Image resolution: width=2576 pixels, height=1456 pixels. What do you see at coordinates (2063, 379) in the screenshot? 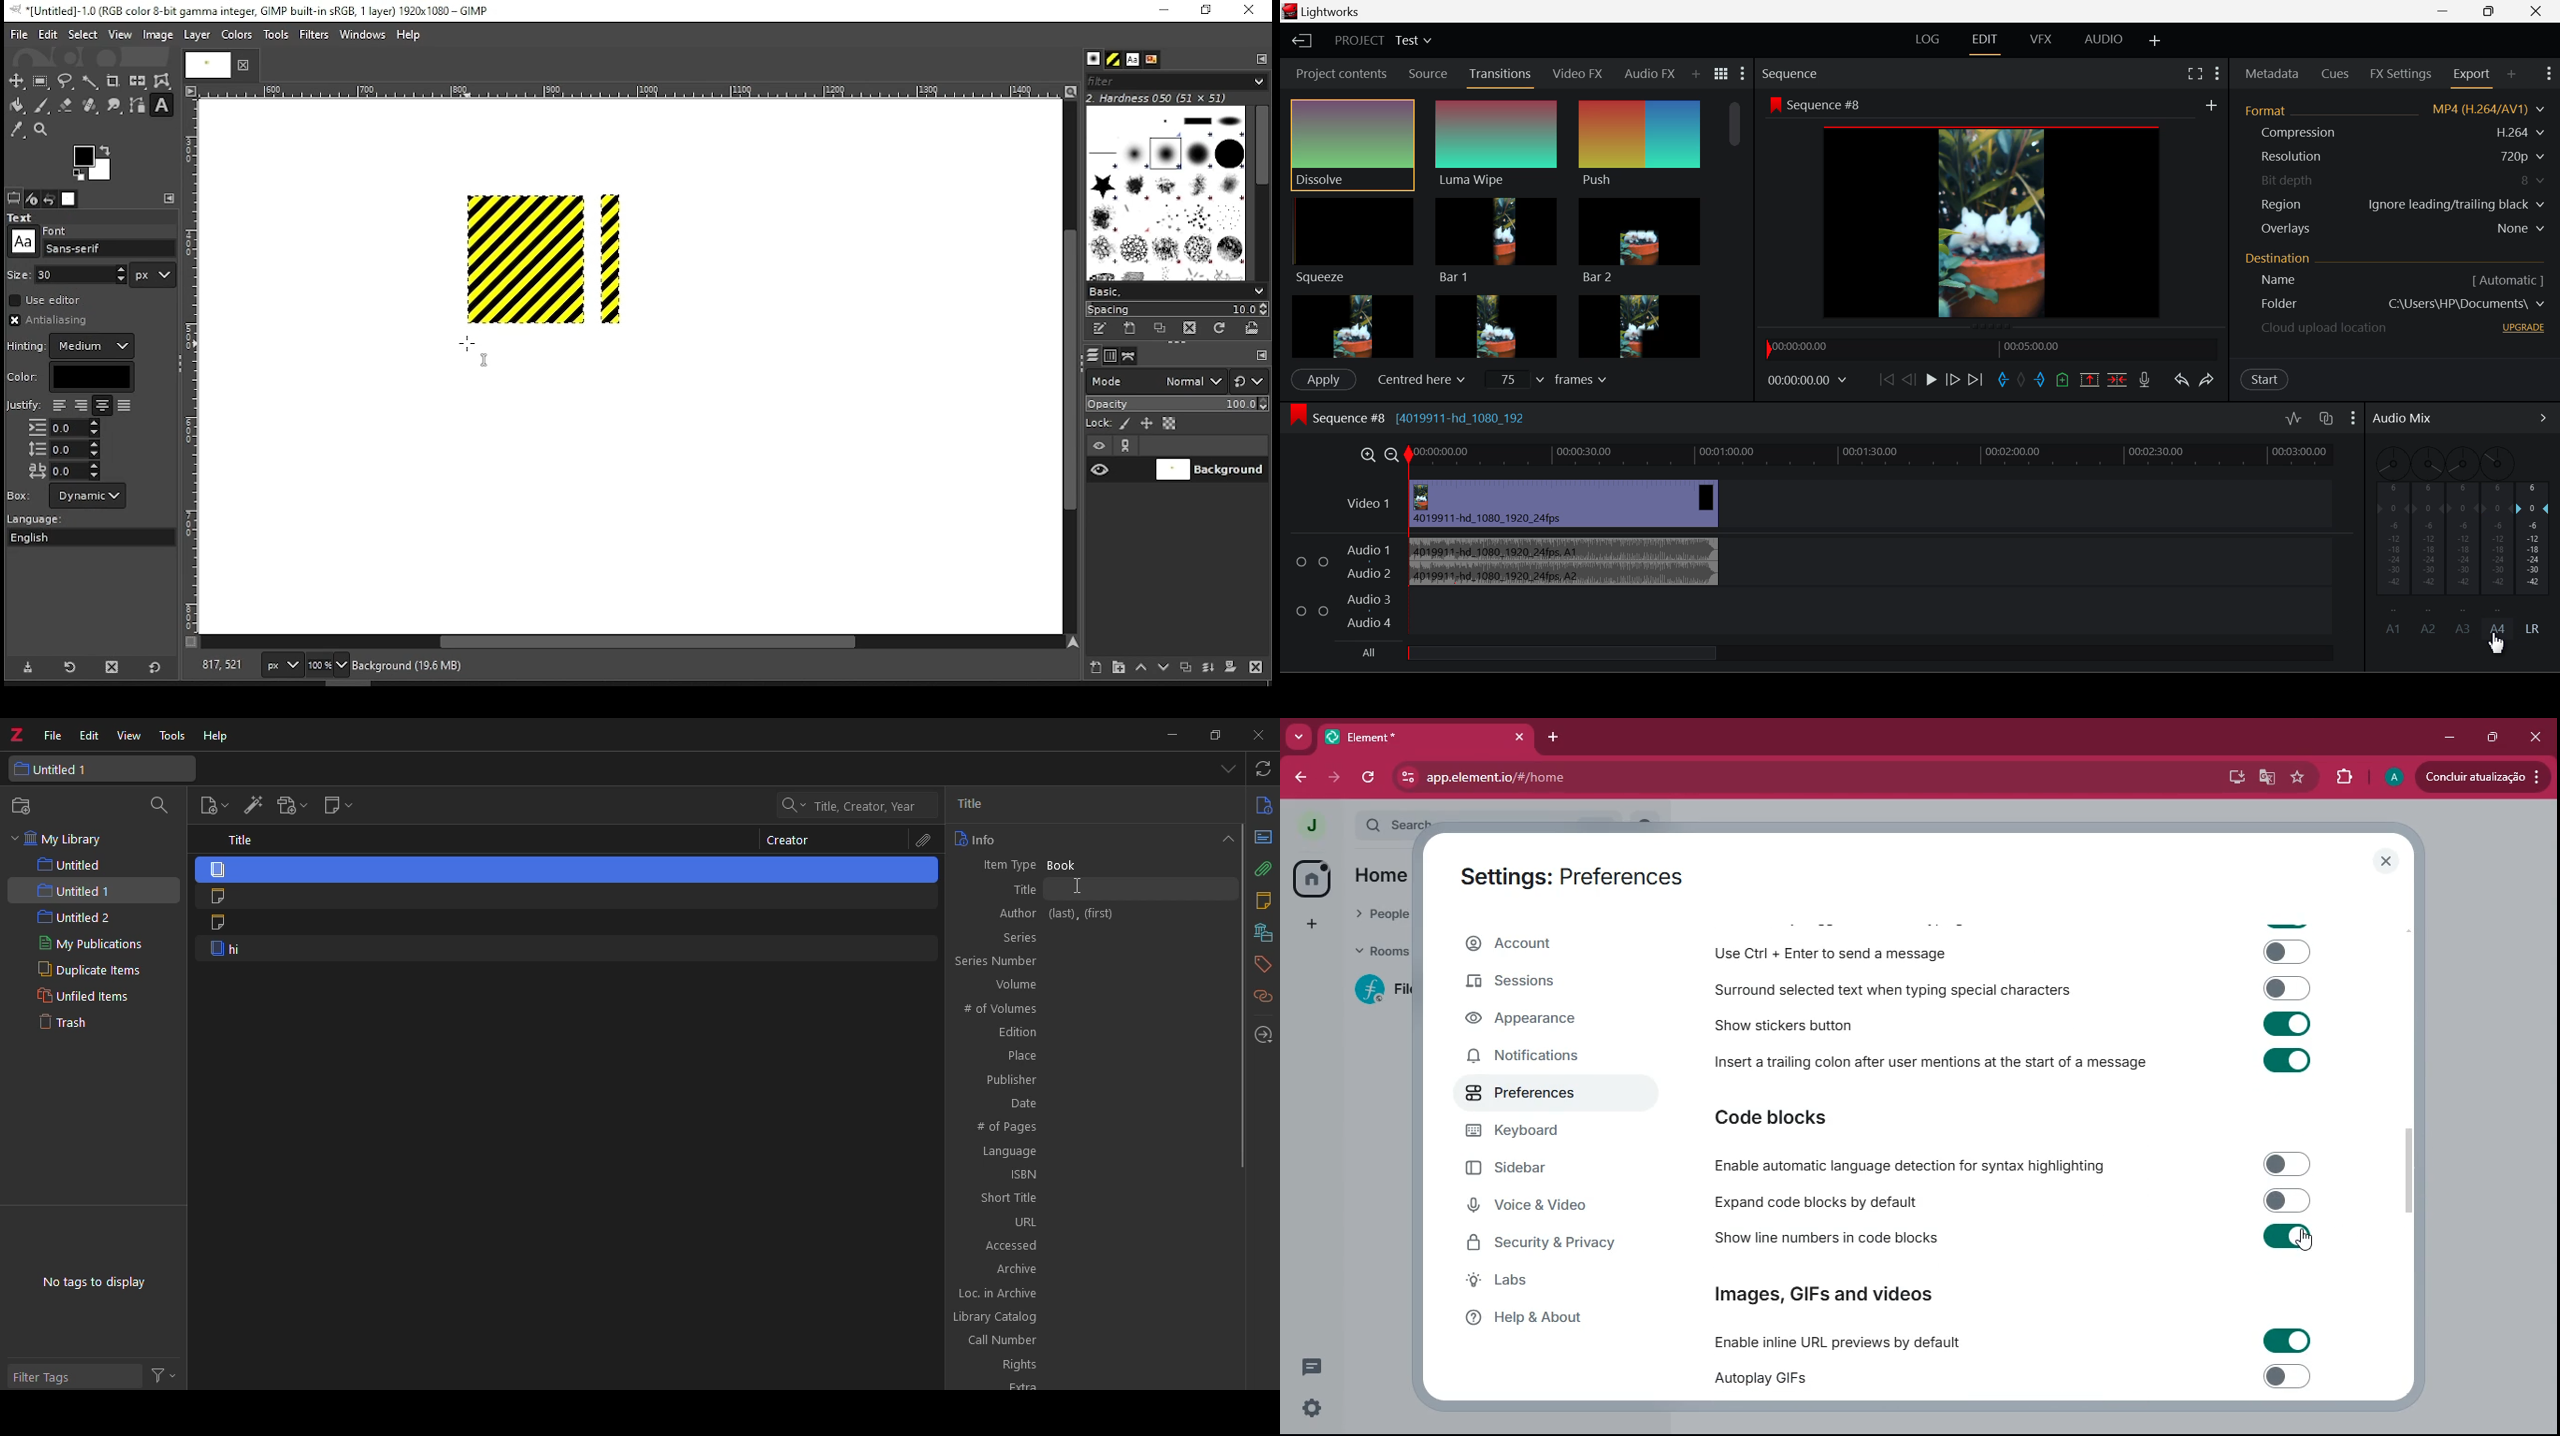
I see `Mark Cue` at bounding box center [2063, 379].